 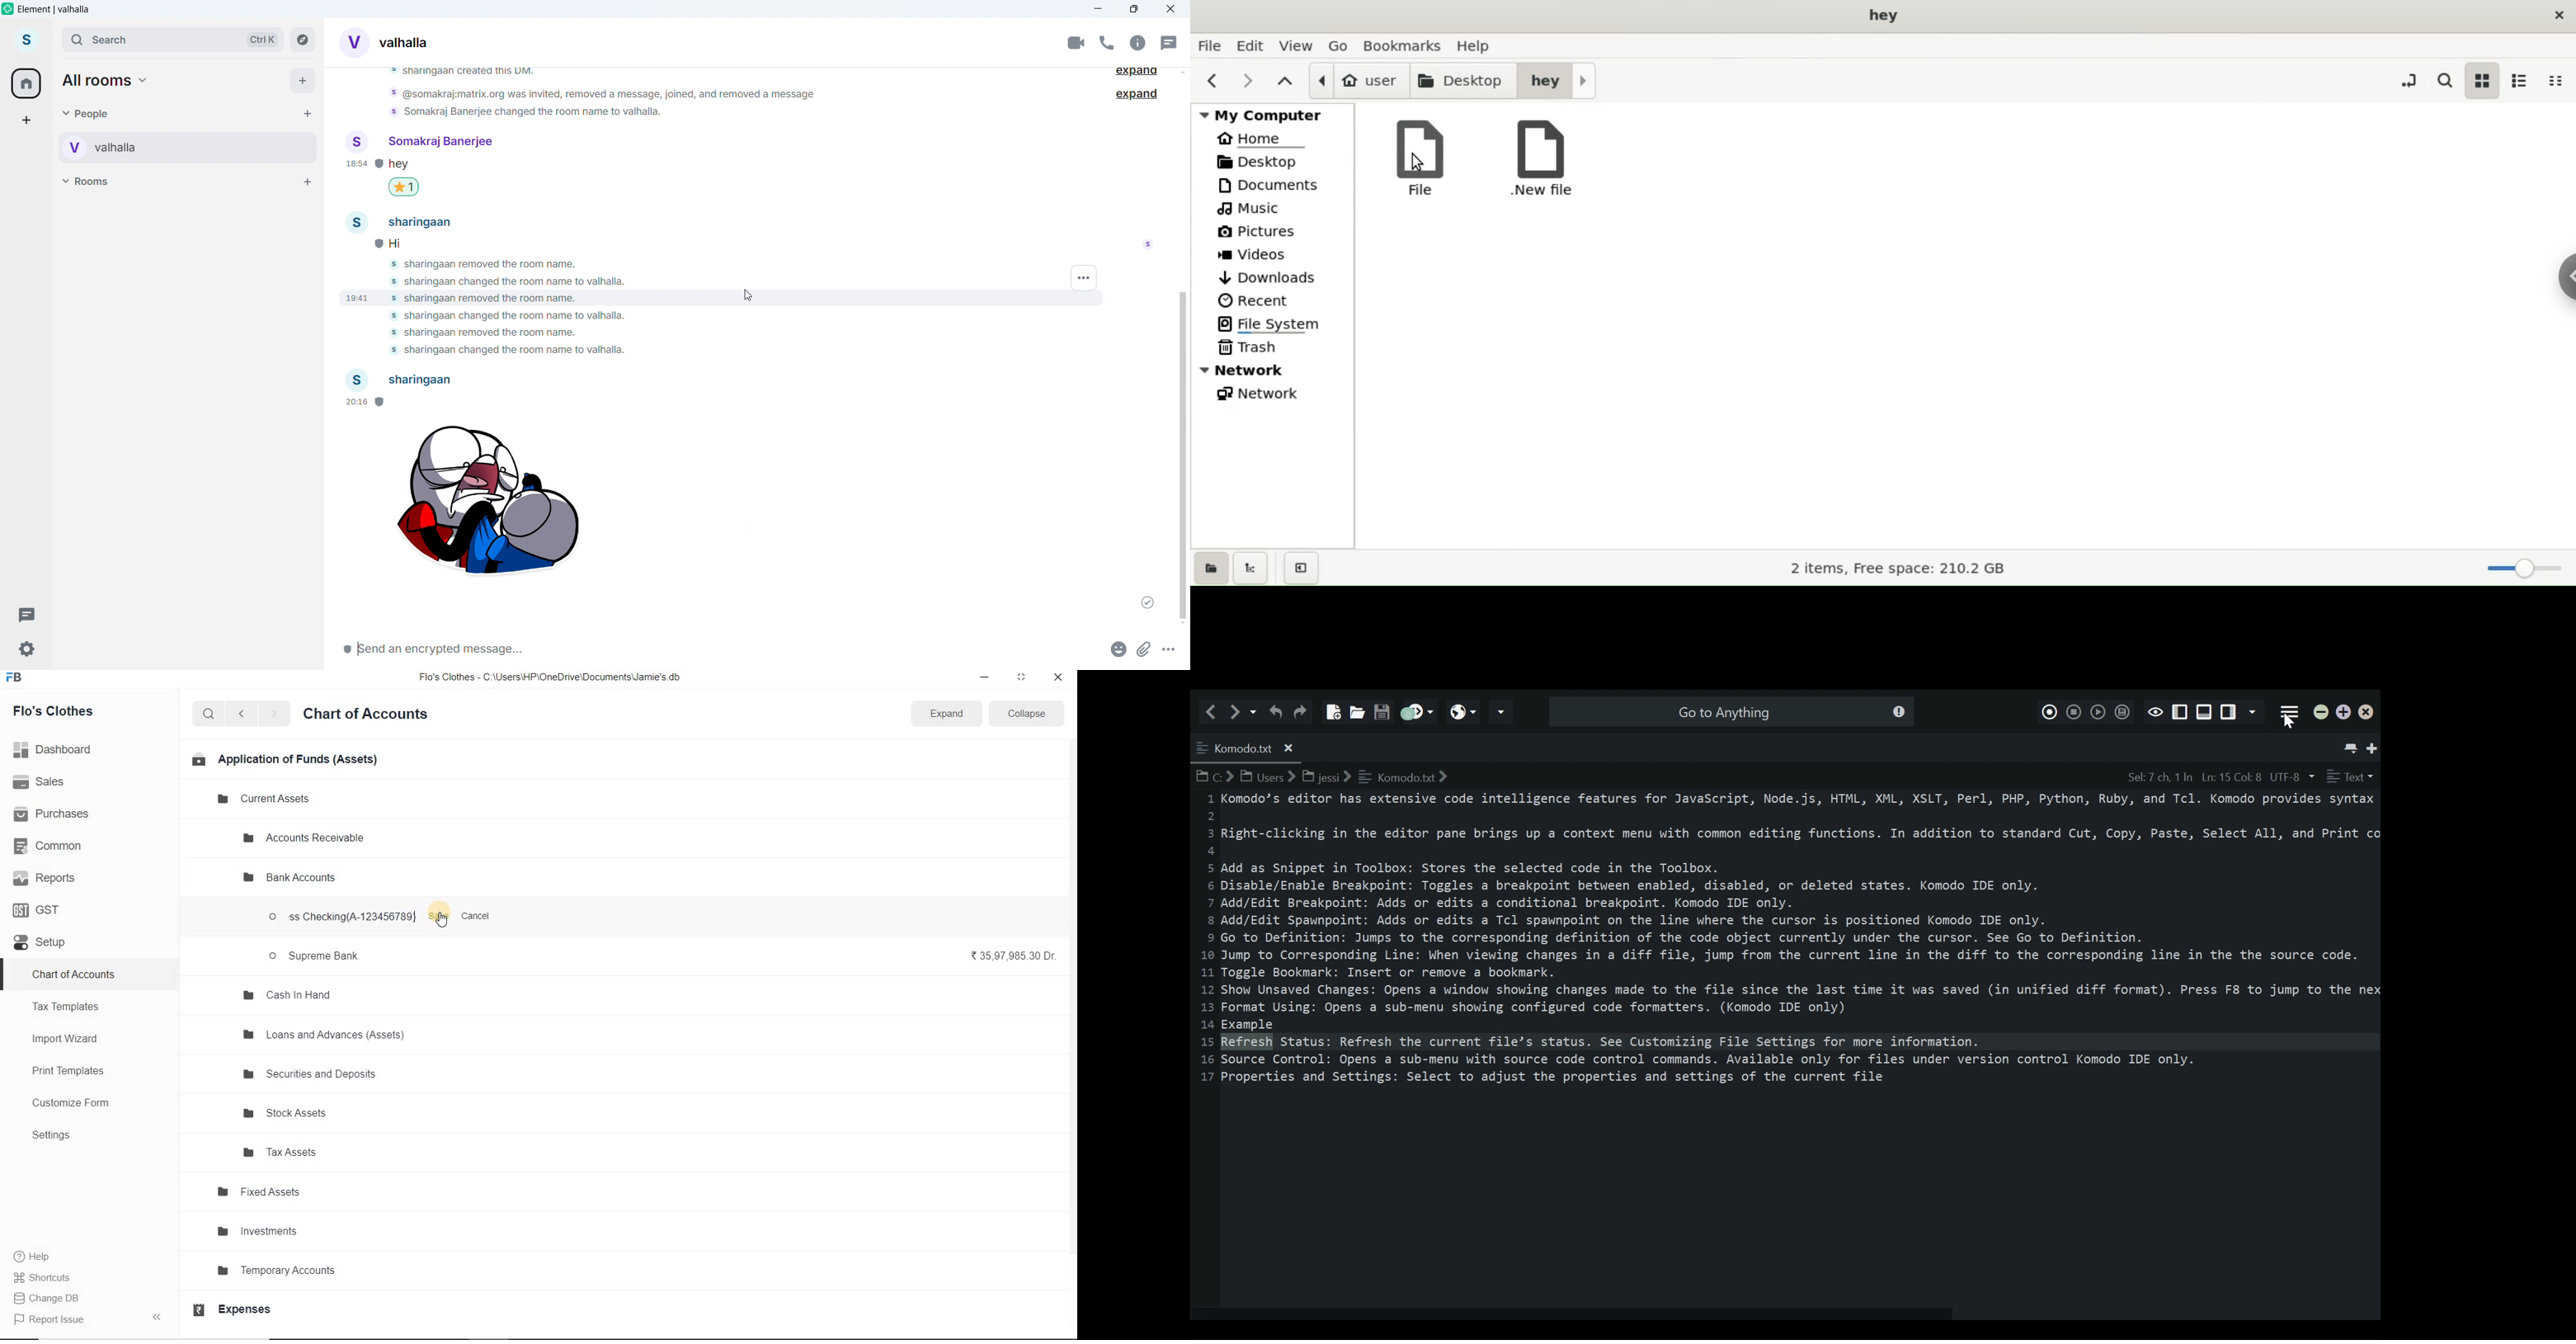 What do you see at coordinates (2193, 777) in the screenshot?
I see `File Position` at bounding box center [2193, 777].